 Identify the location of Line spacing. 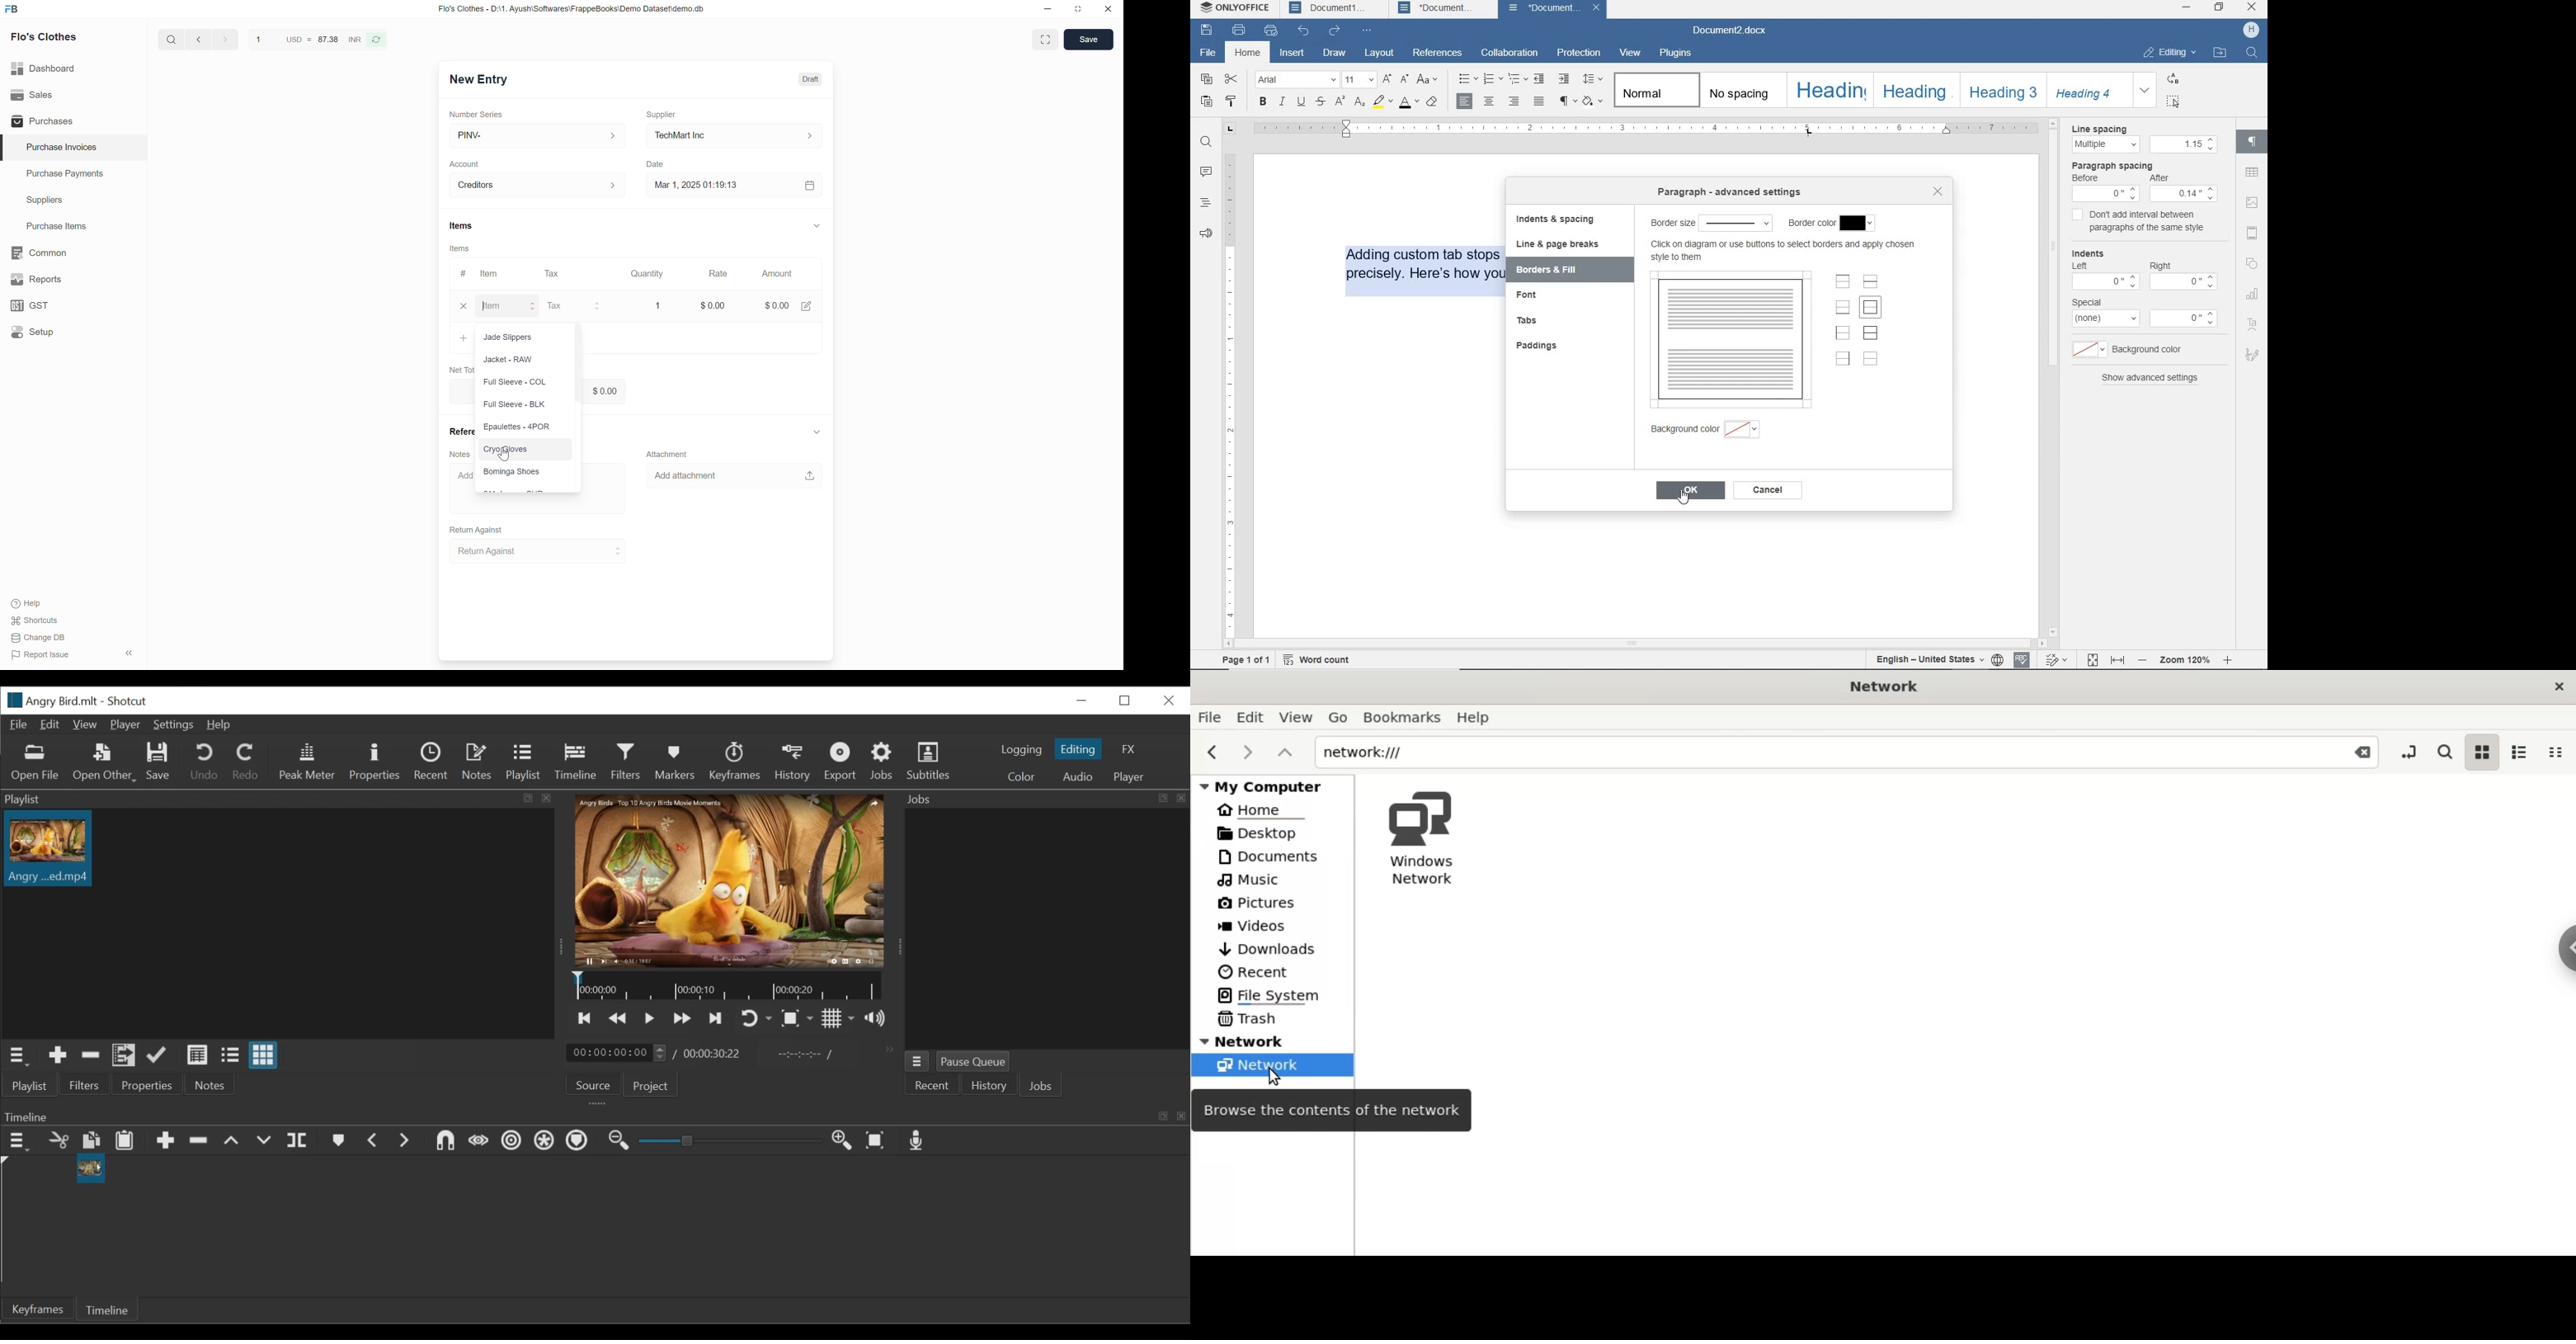
(2101, 127).